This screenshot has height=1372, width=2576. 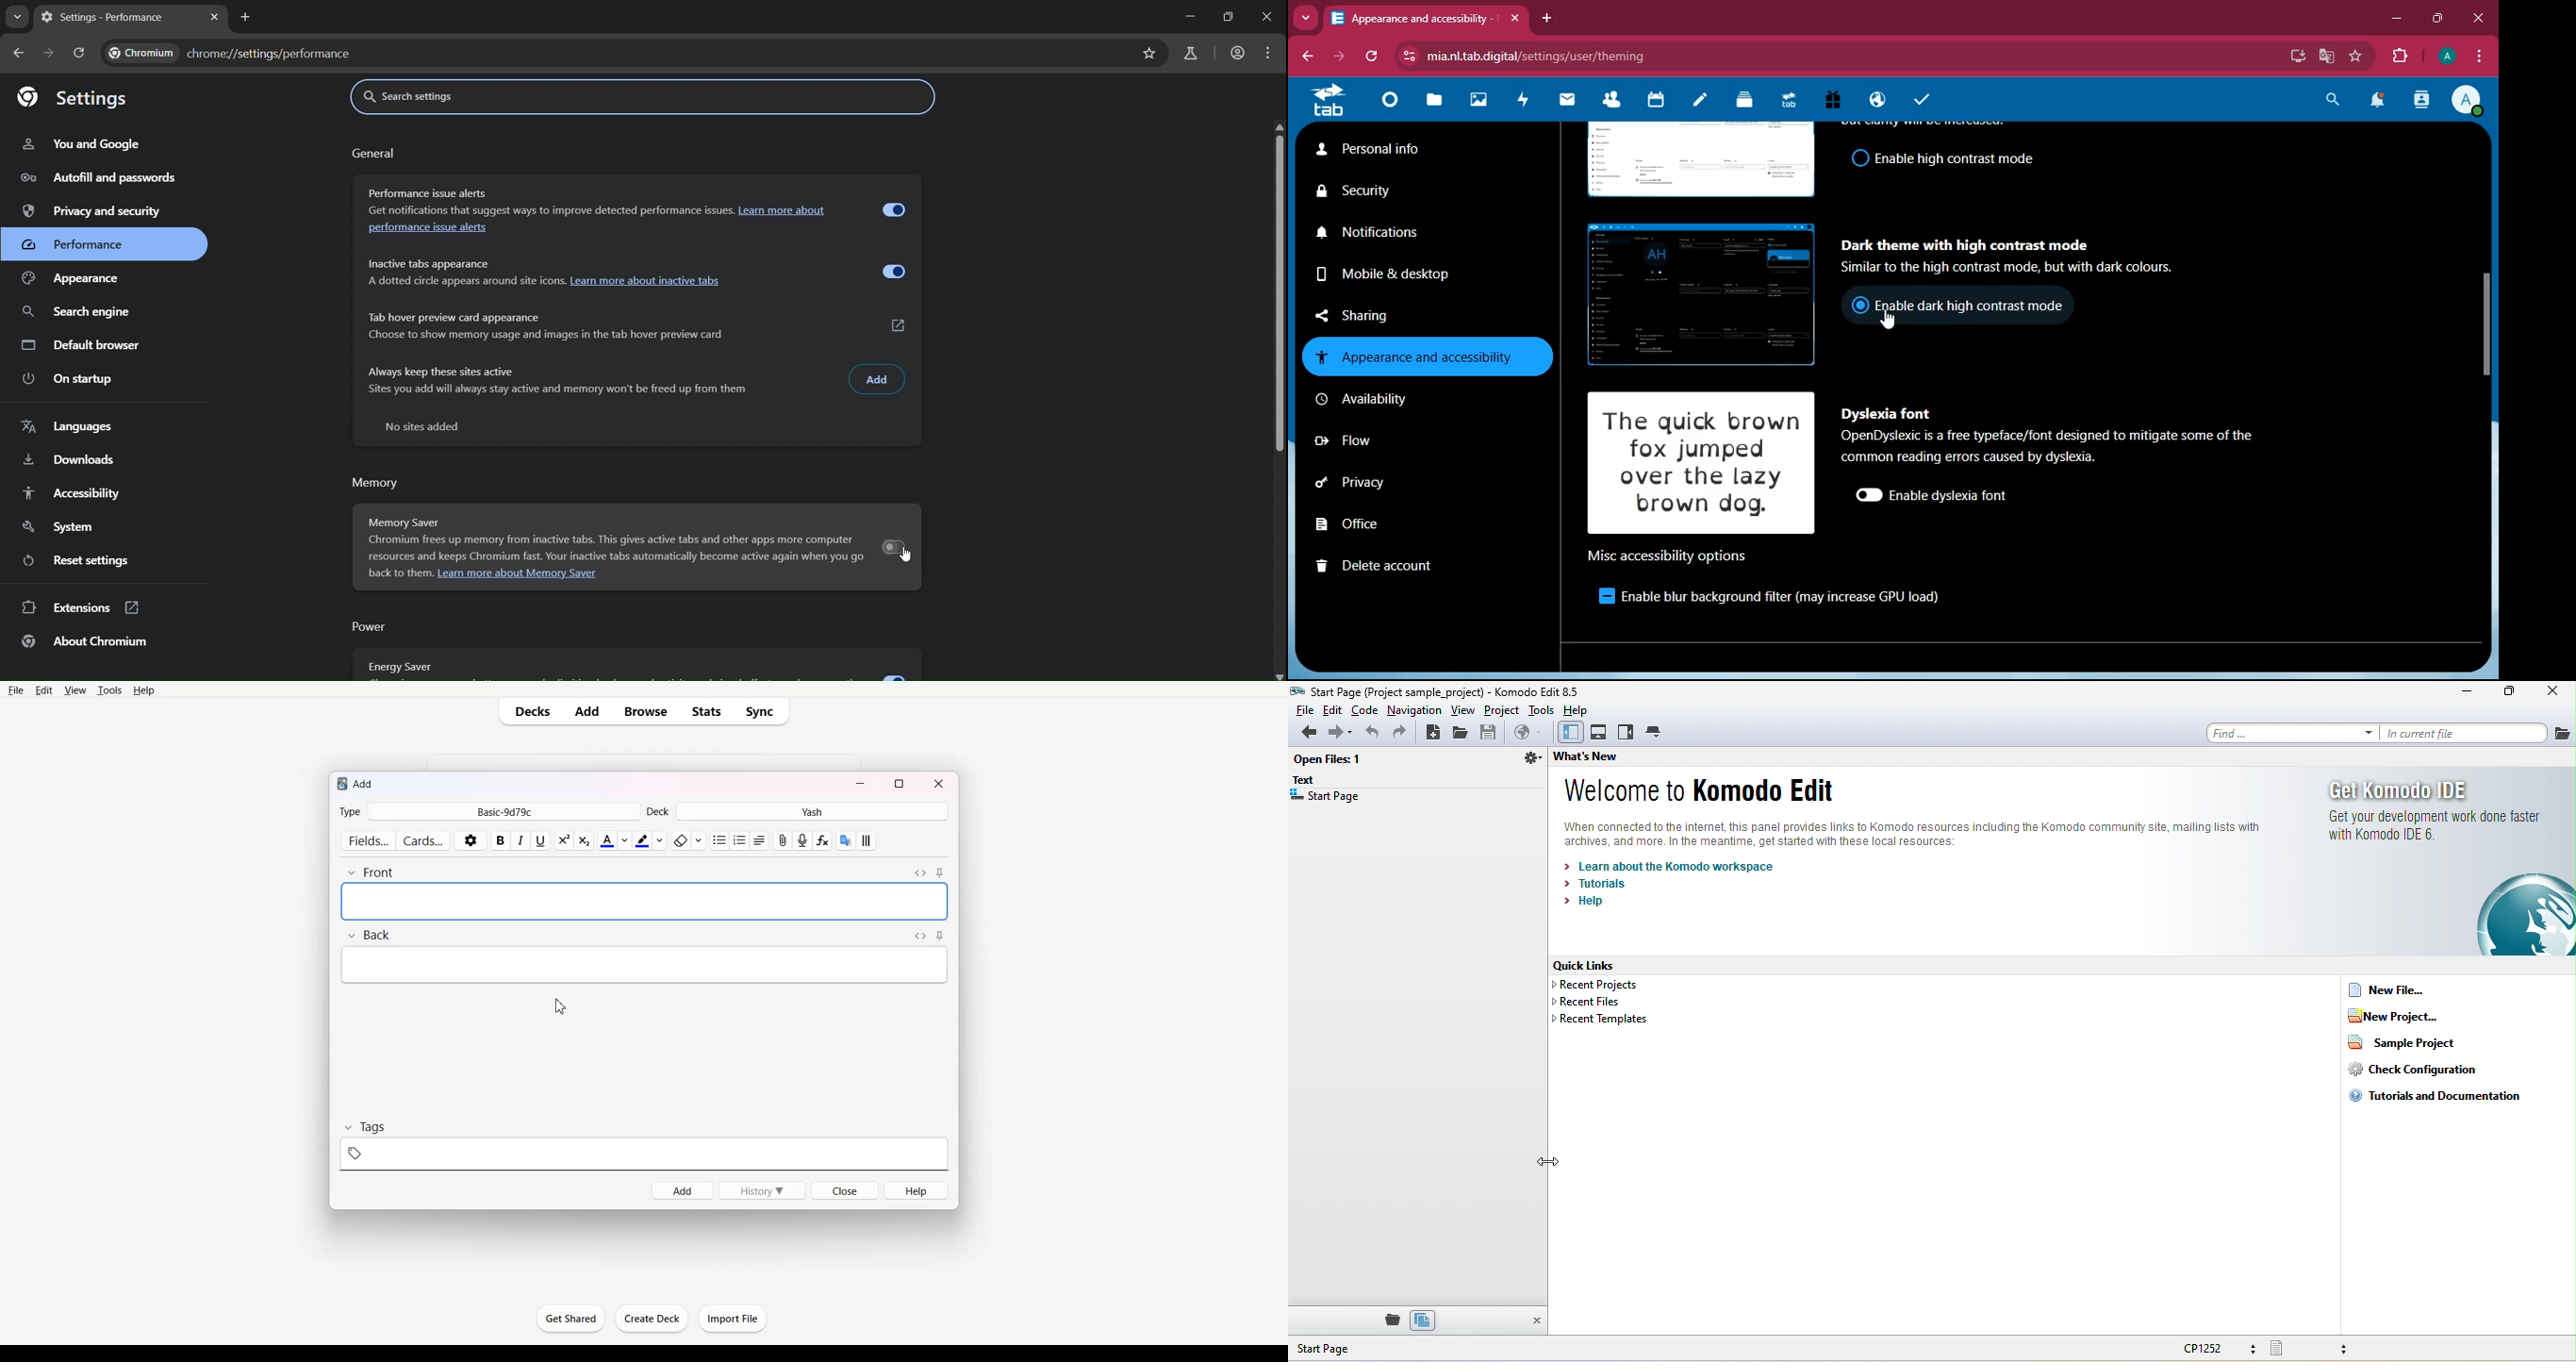 What do you see at coordinates (2434, 17) in the screenshot?
I see `maximize` at bounding box center [2434, 17].